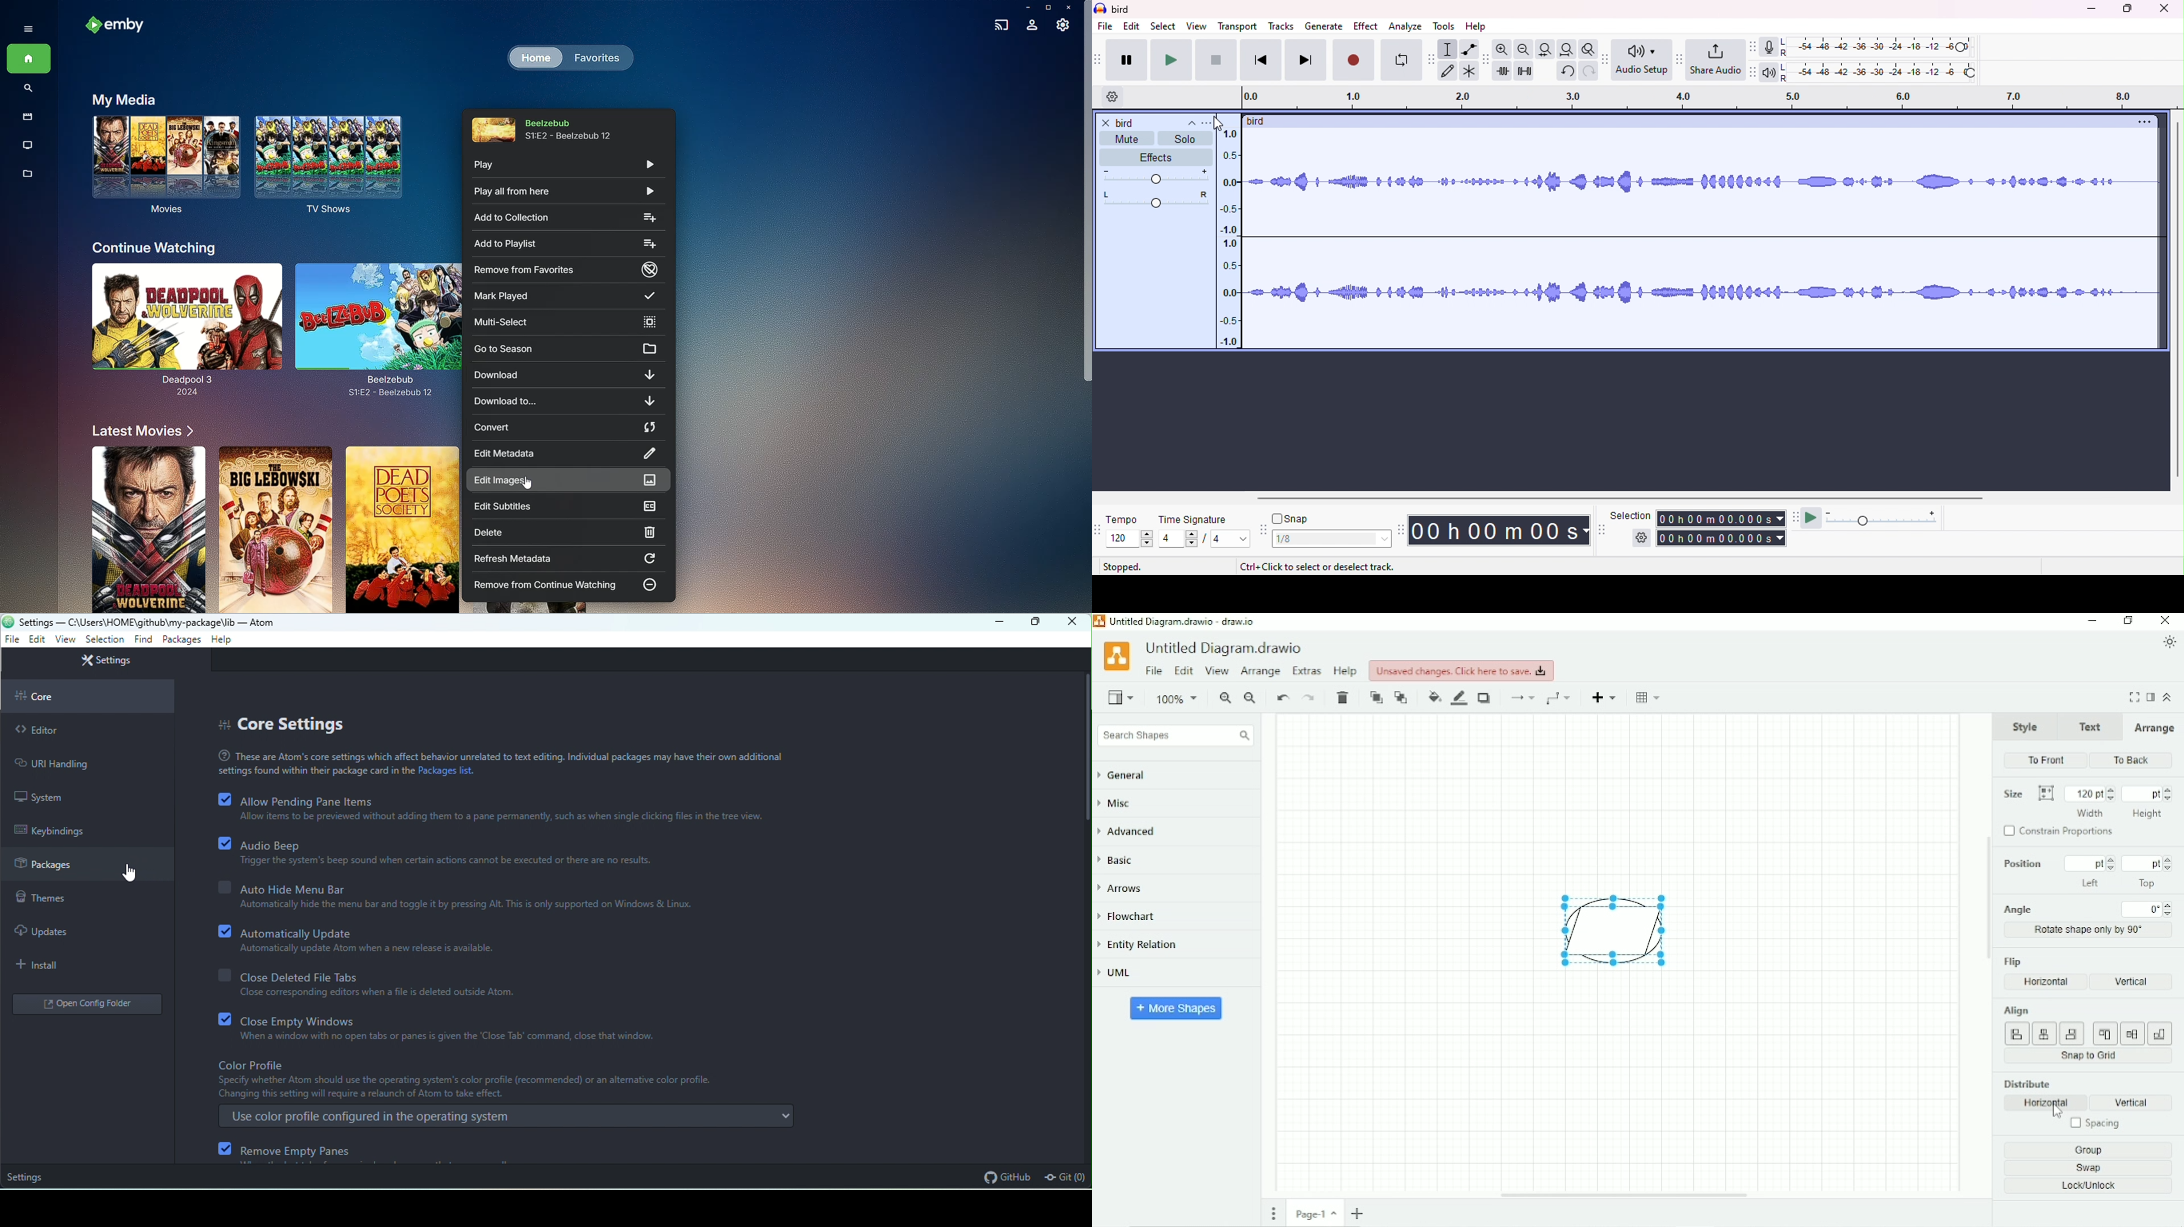  What do you see at coordinates (1641, 540) in the screenshot?
I see `selection options` at bounding box center [1641, 540].